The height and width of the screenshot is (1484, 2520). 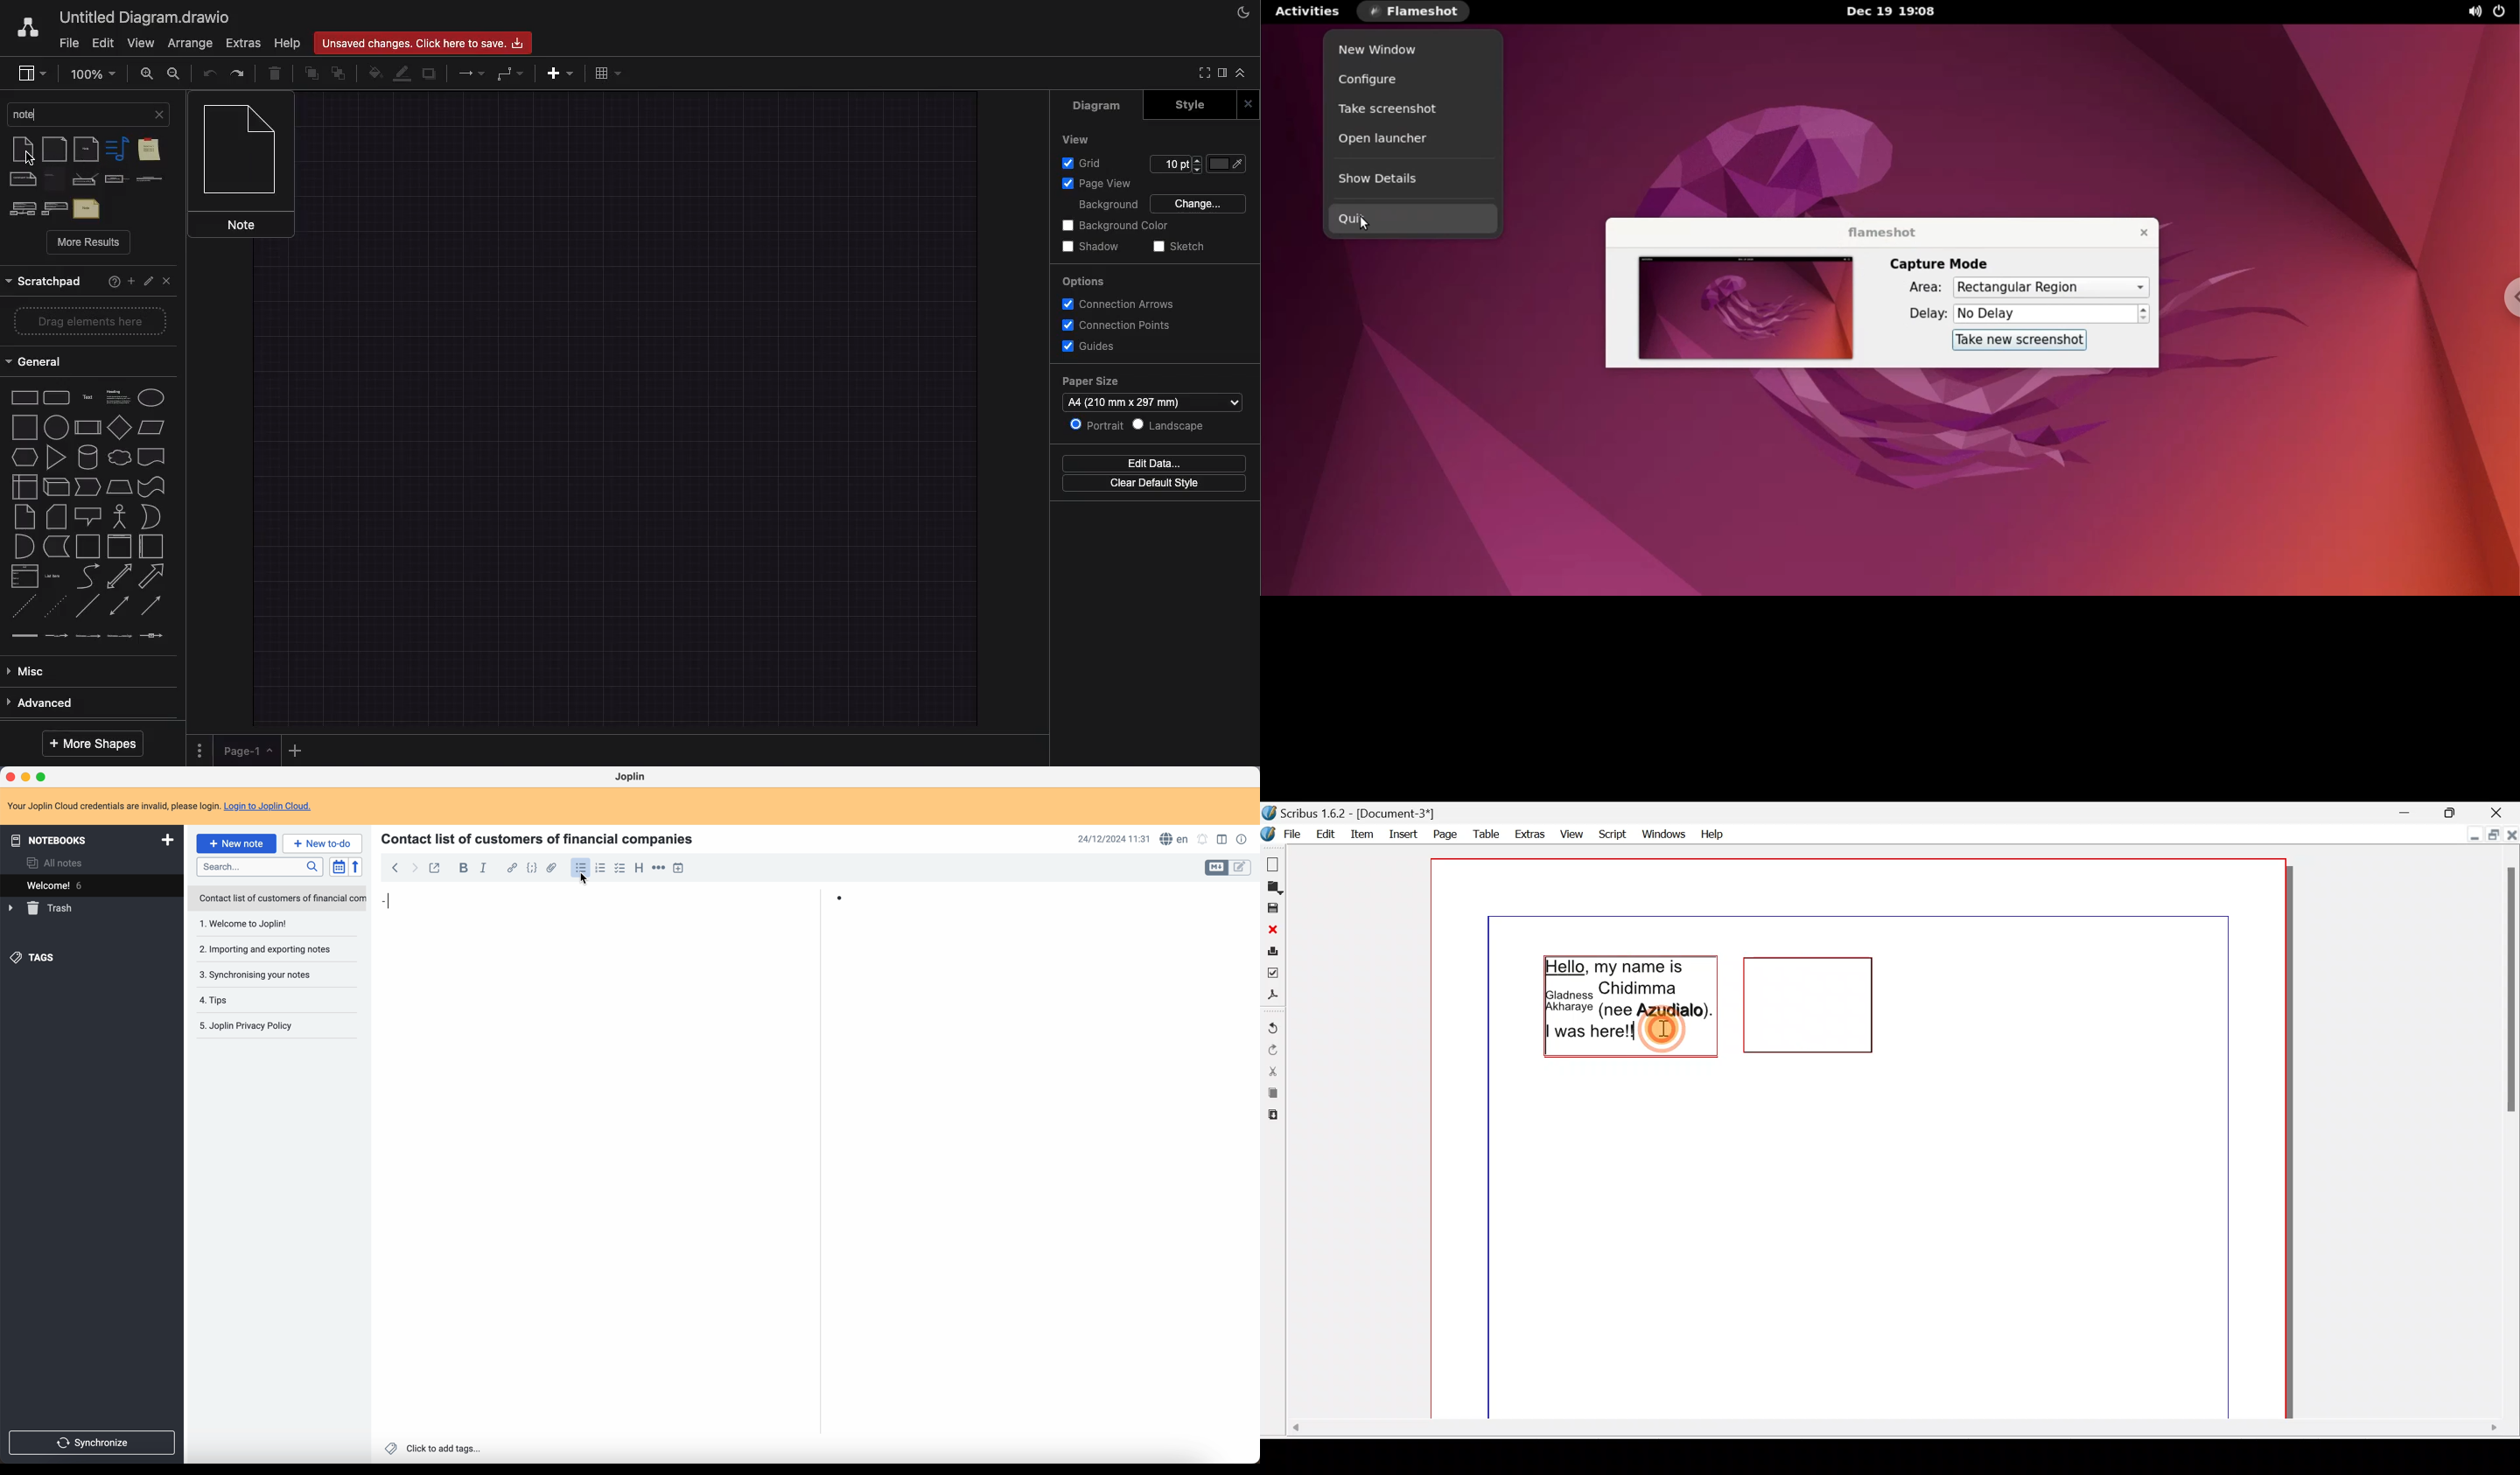 What do you see at coordinates (1274, 863) in the screenshot?
I see `New` at bounding box center [1274, 863].